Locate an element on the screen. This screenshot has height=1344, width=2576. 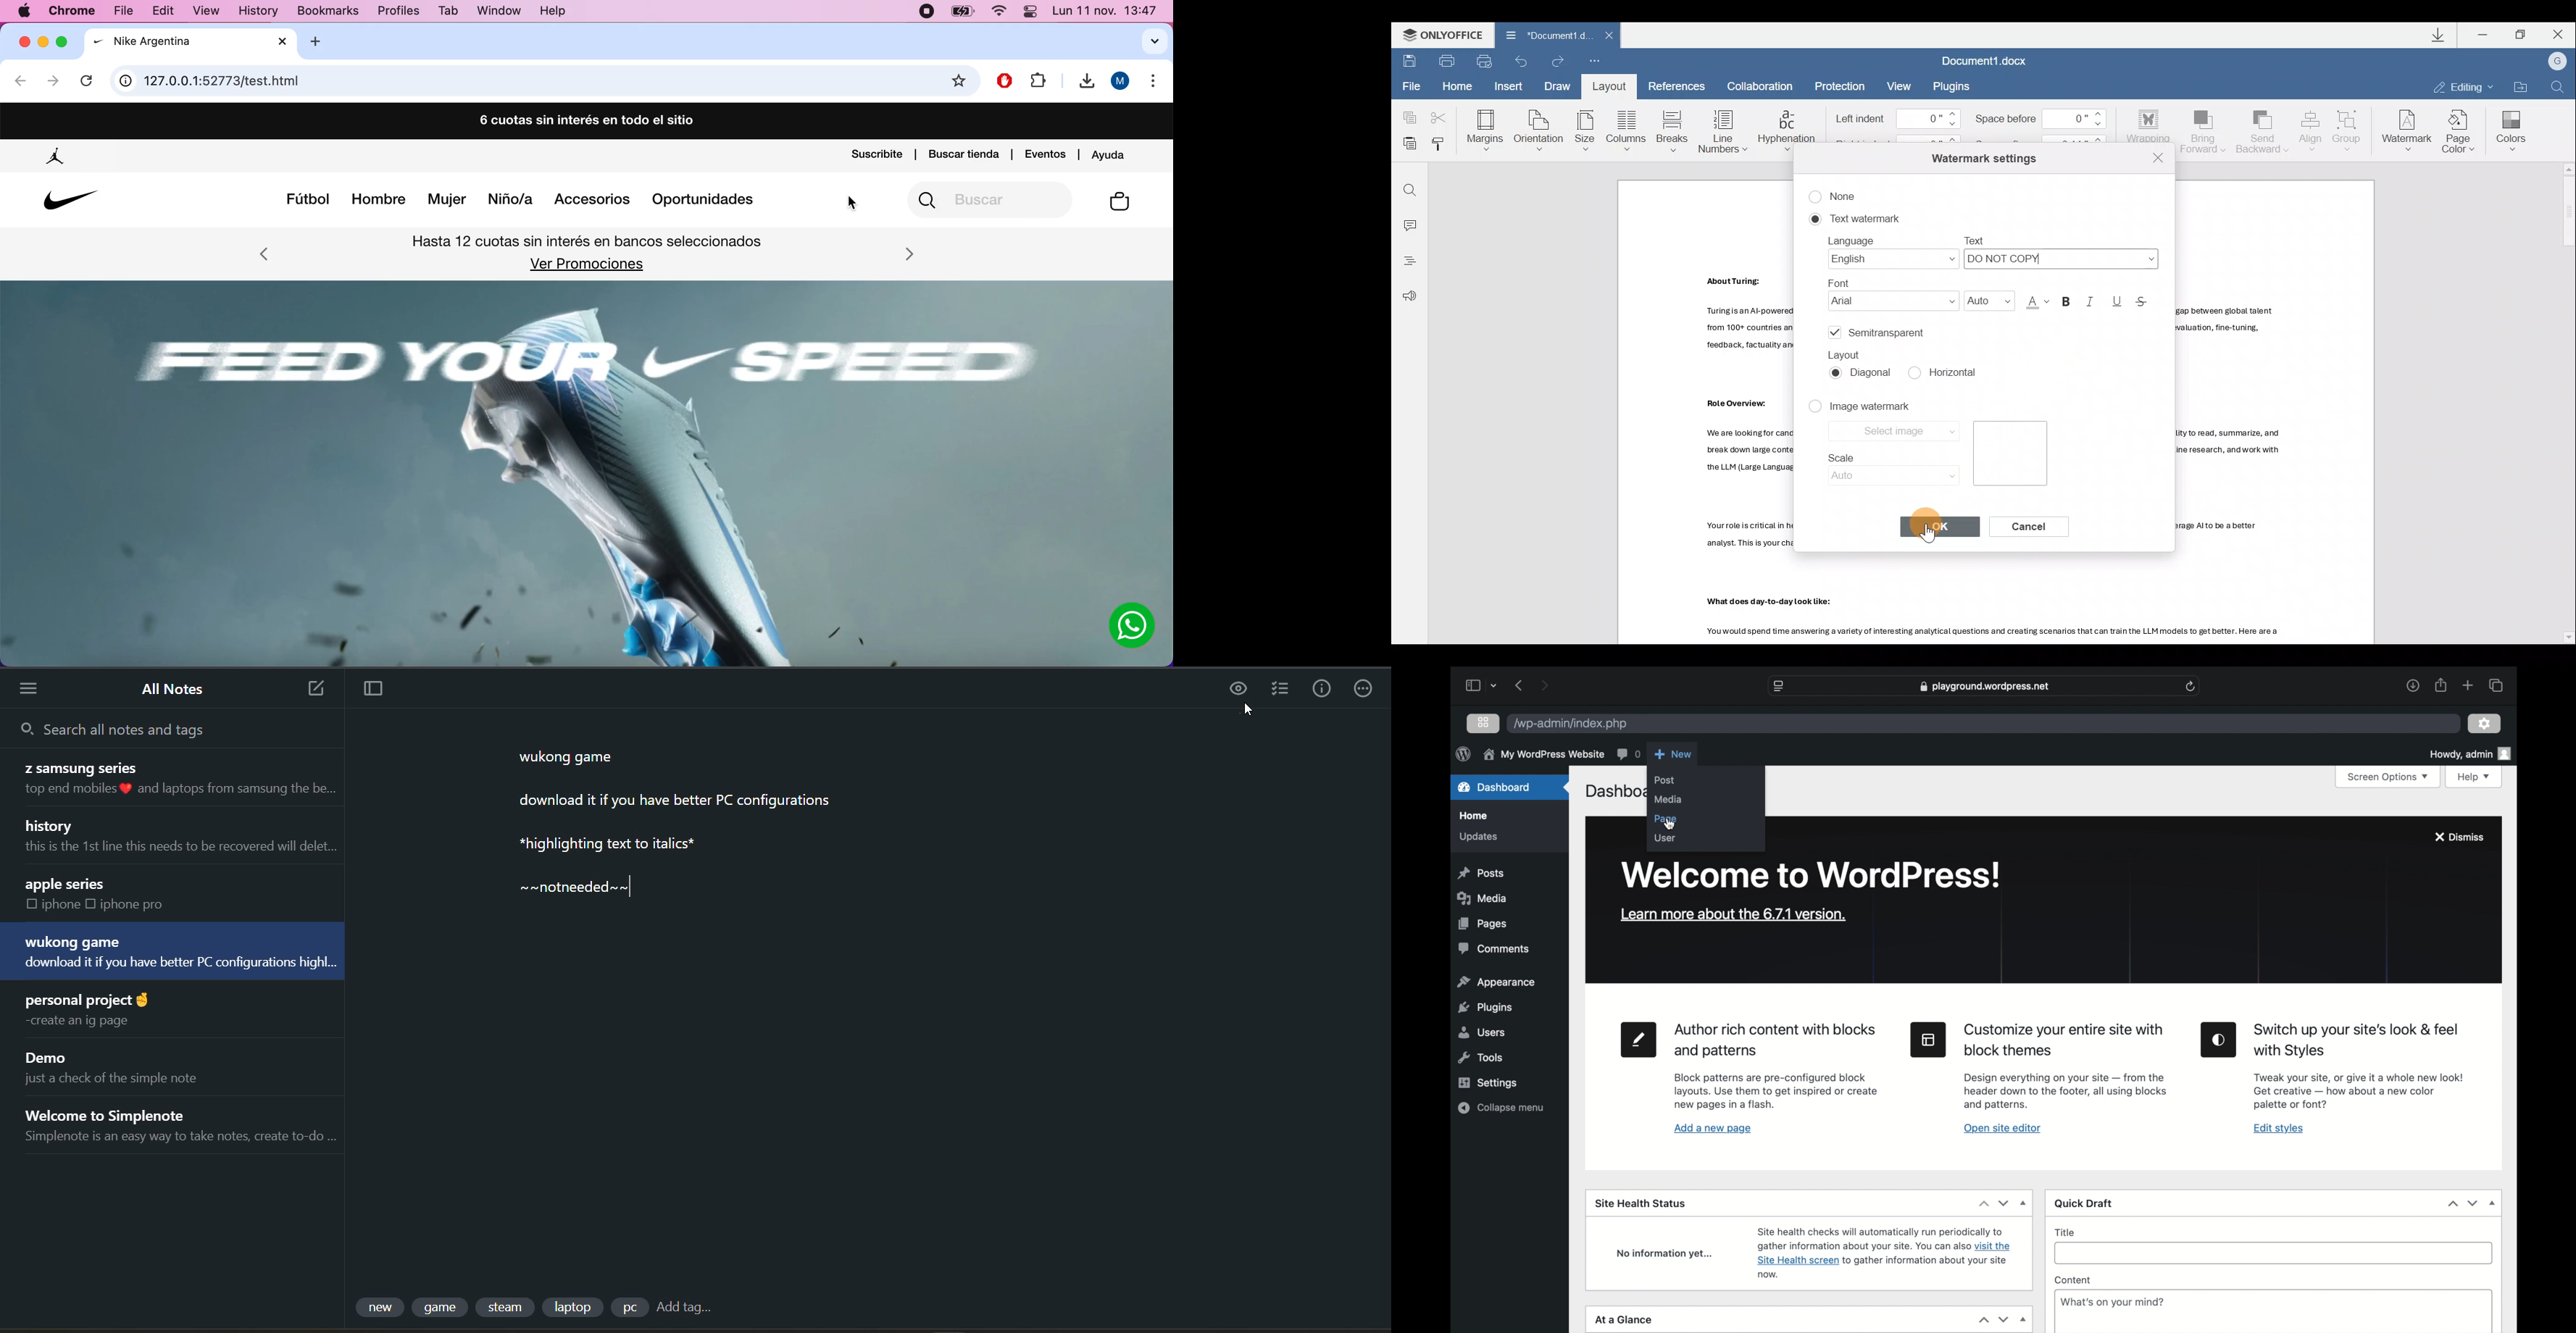
dropdown is located at coordinates (2492, 1203).